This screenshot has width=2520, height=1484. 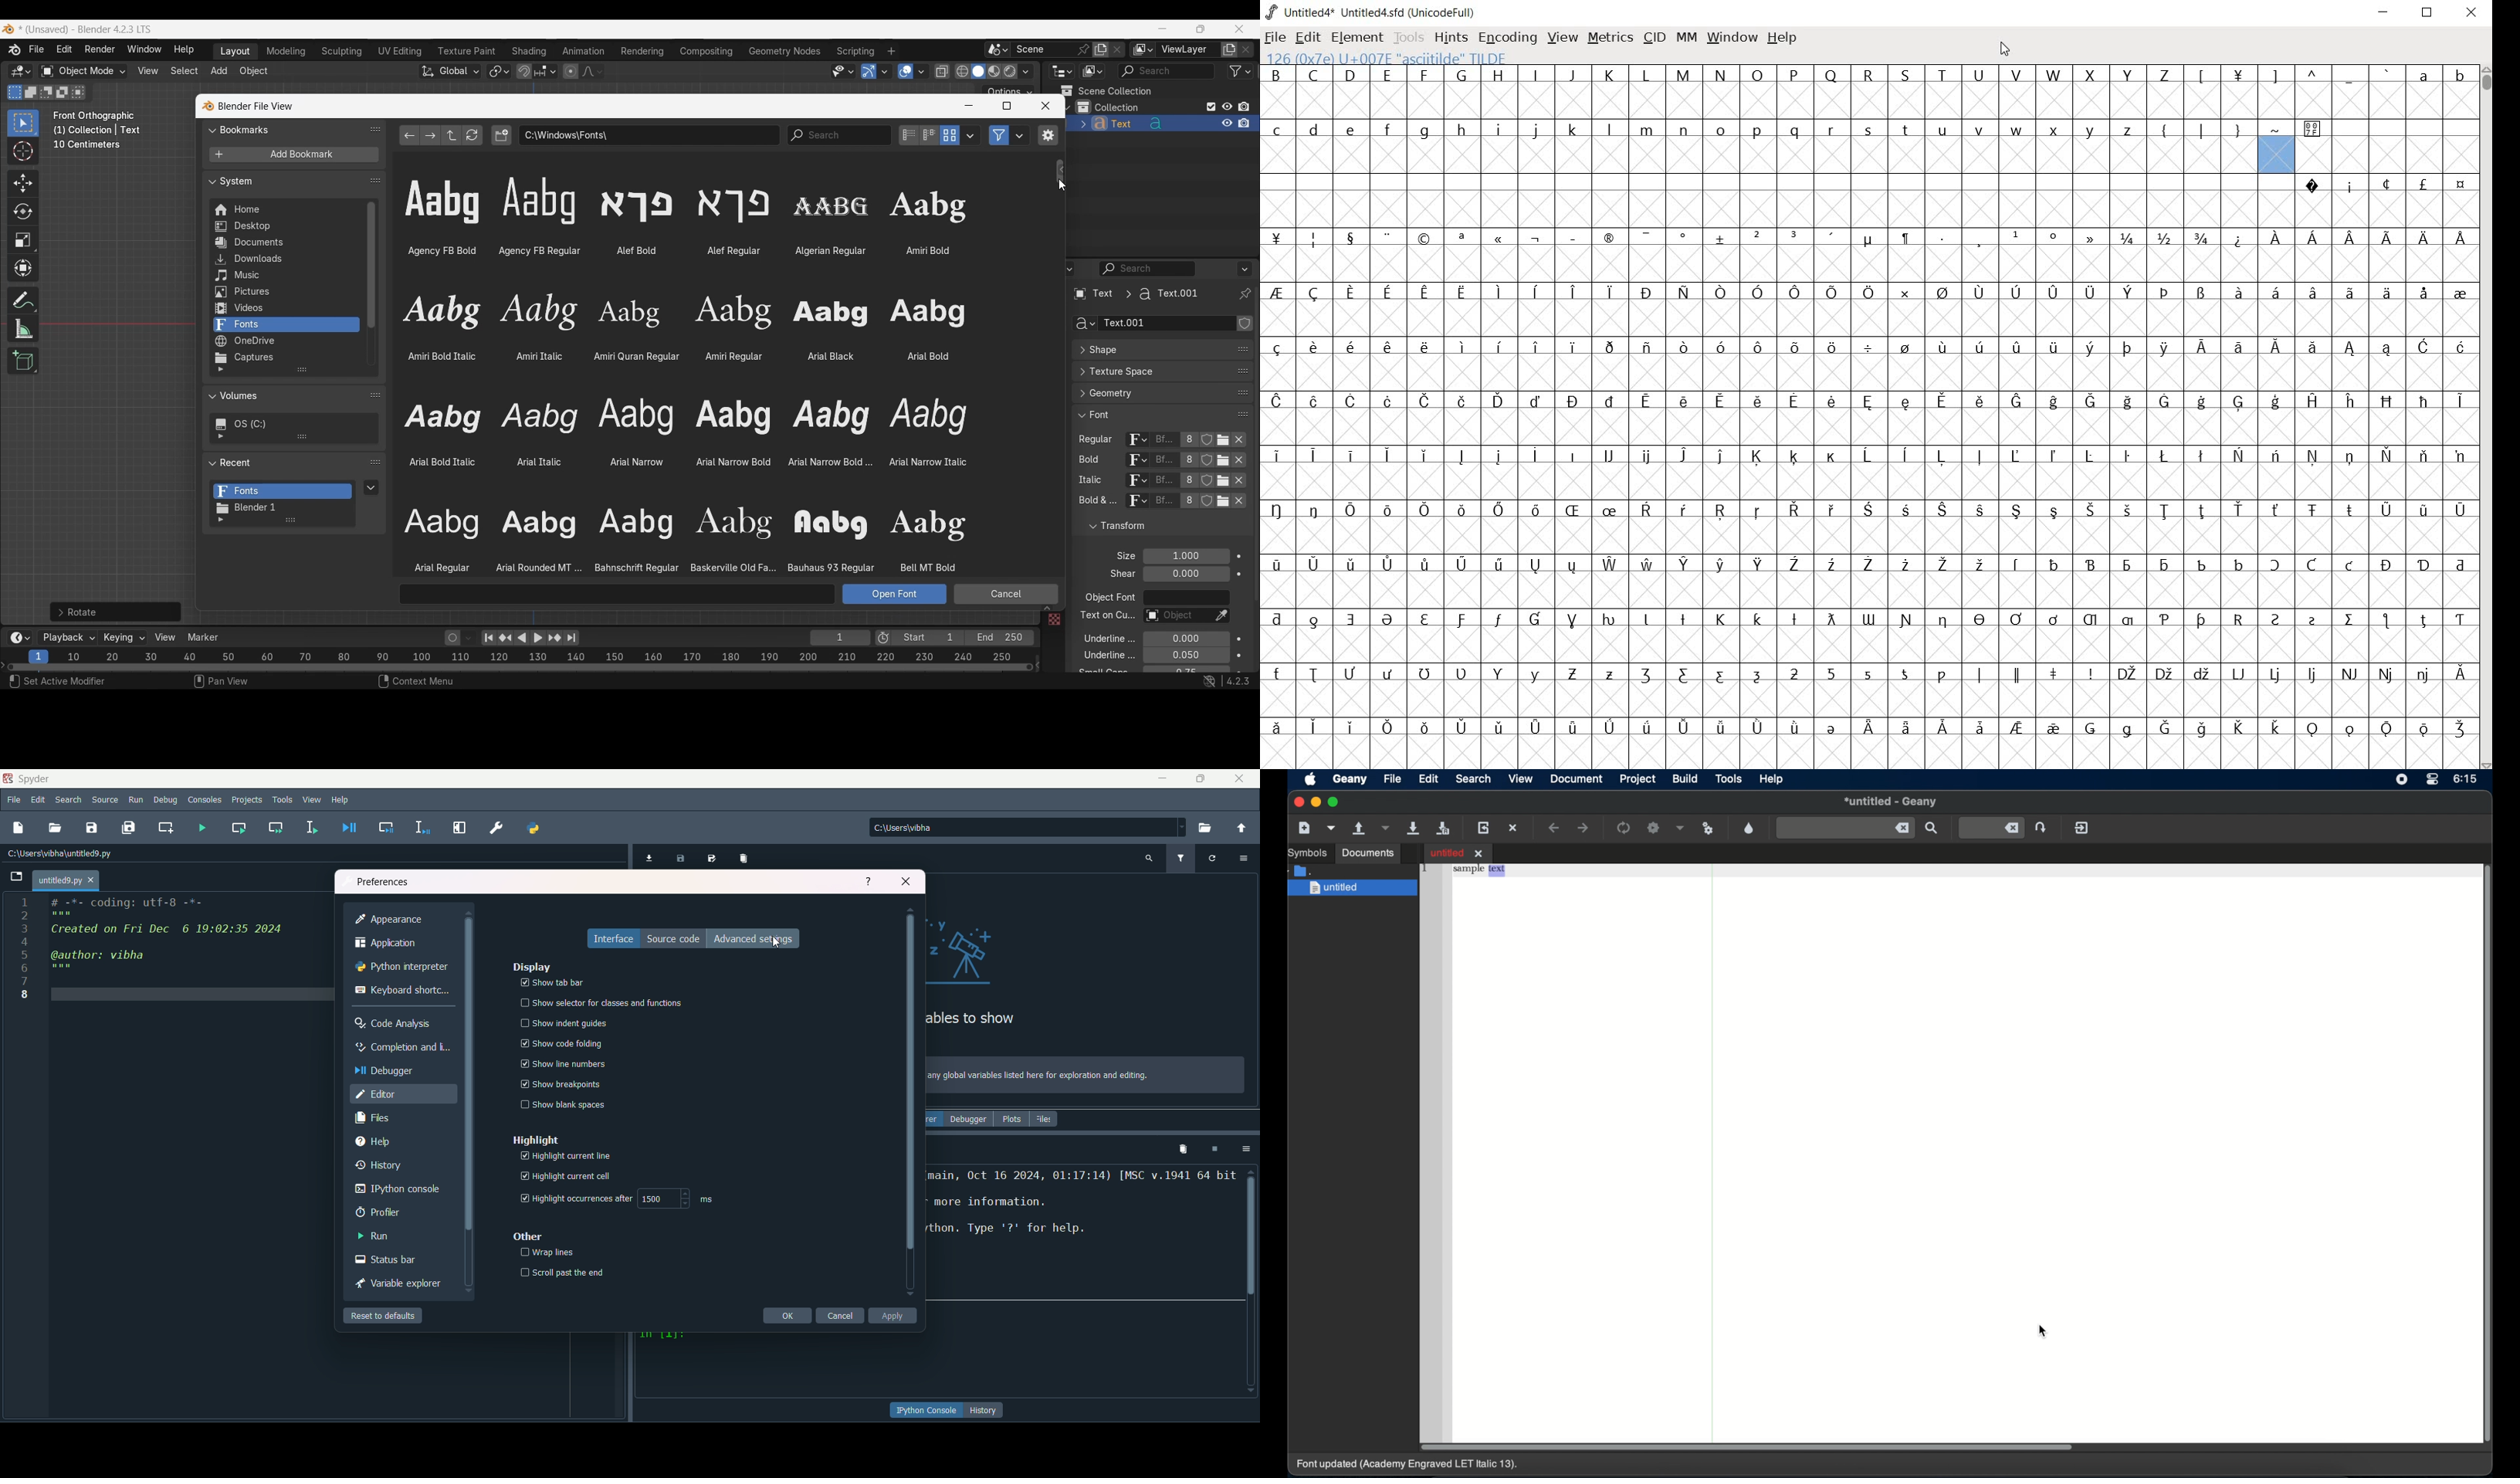 What do you see at coordinates (281, 396) in the screenshot?
I see `Collapse Volumes` at bounding box center [281, 396].